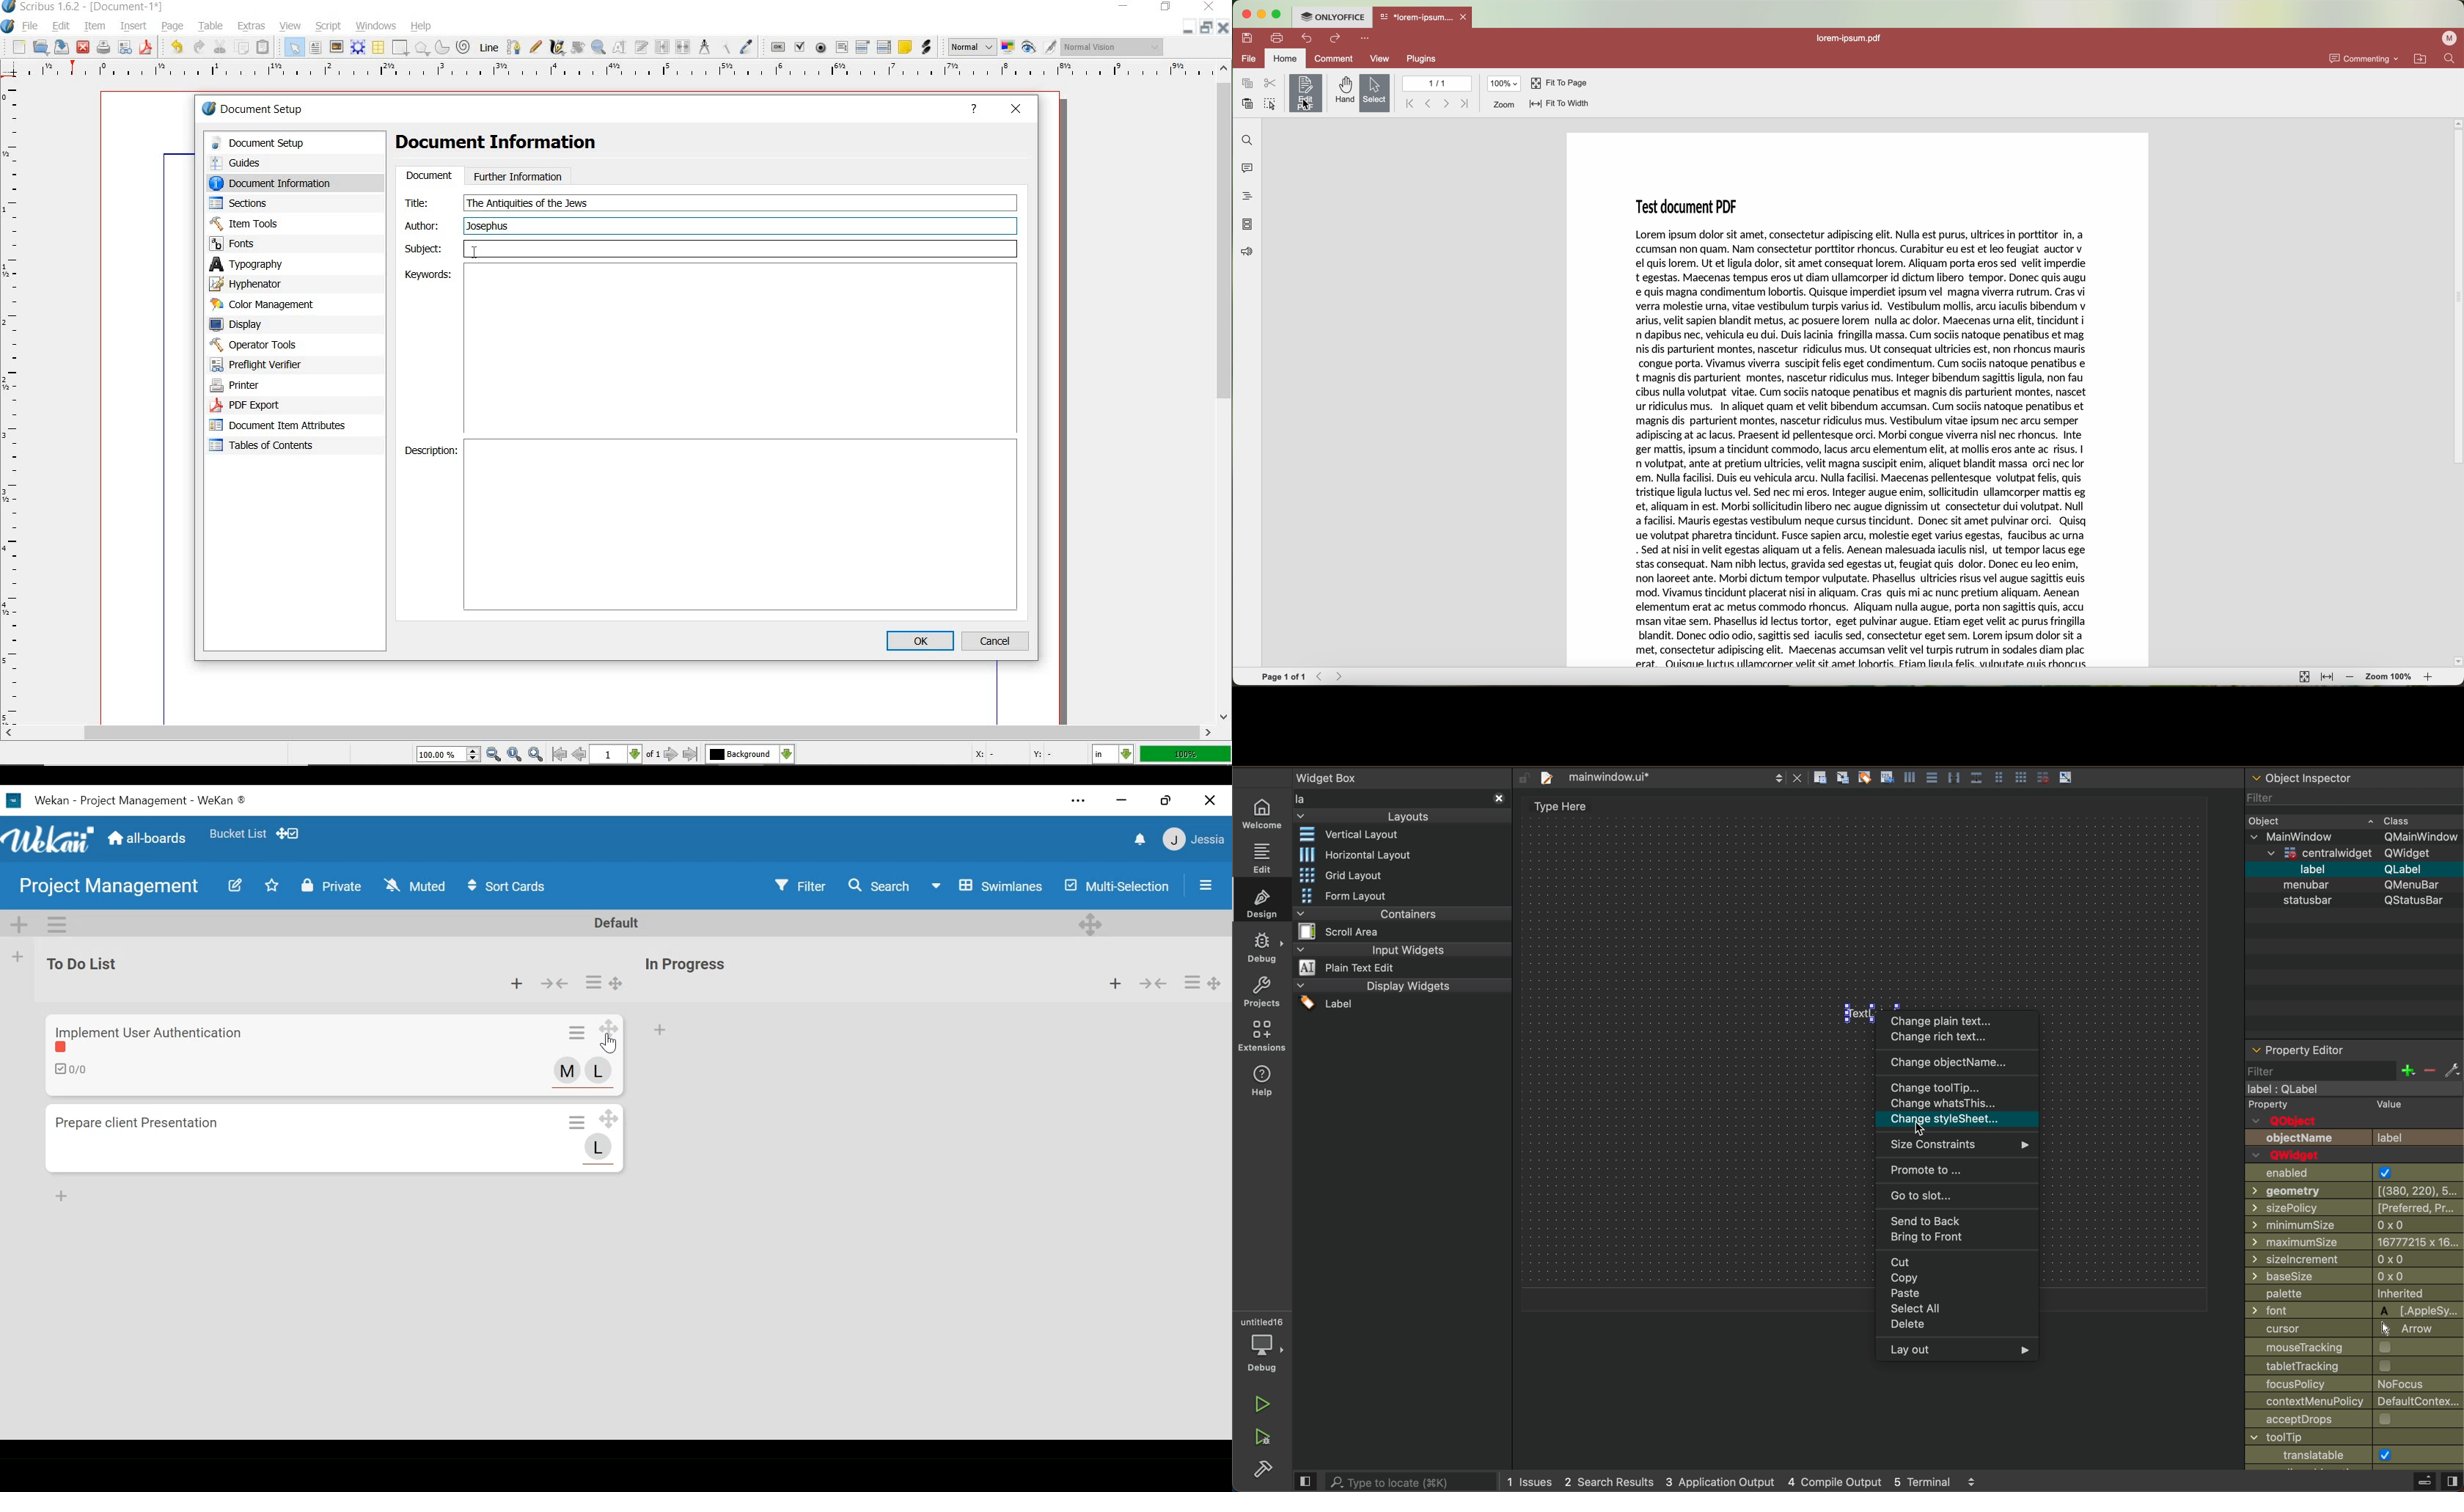 Image resolution: width=2464 pixels, height=1512 pixels. Describe the element at coordinates (1957, 1064) in the screenshot. I see `change object name` at that location.